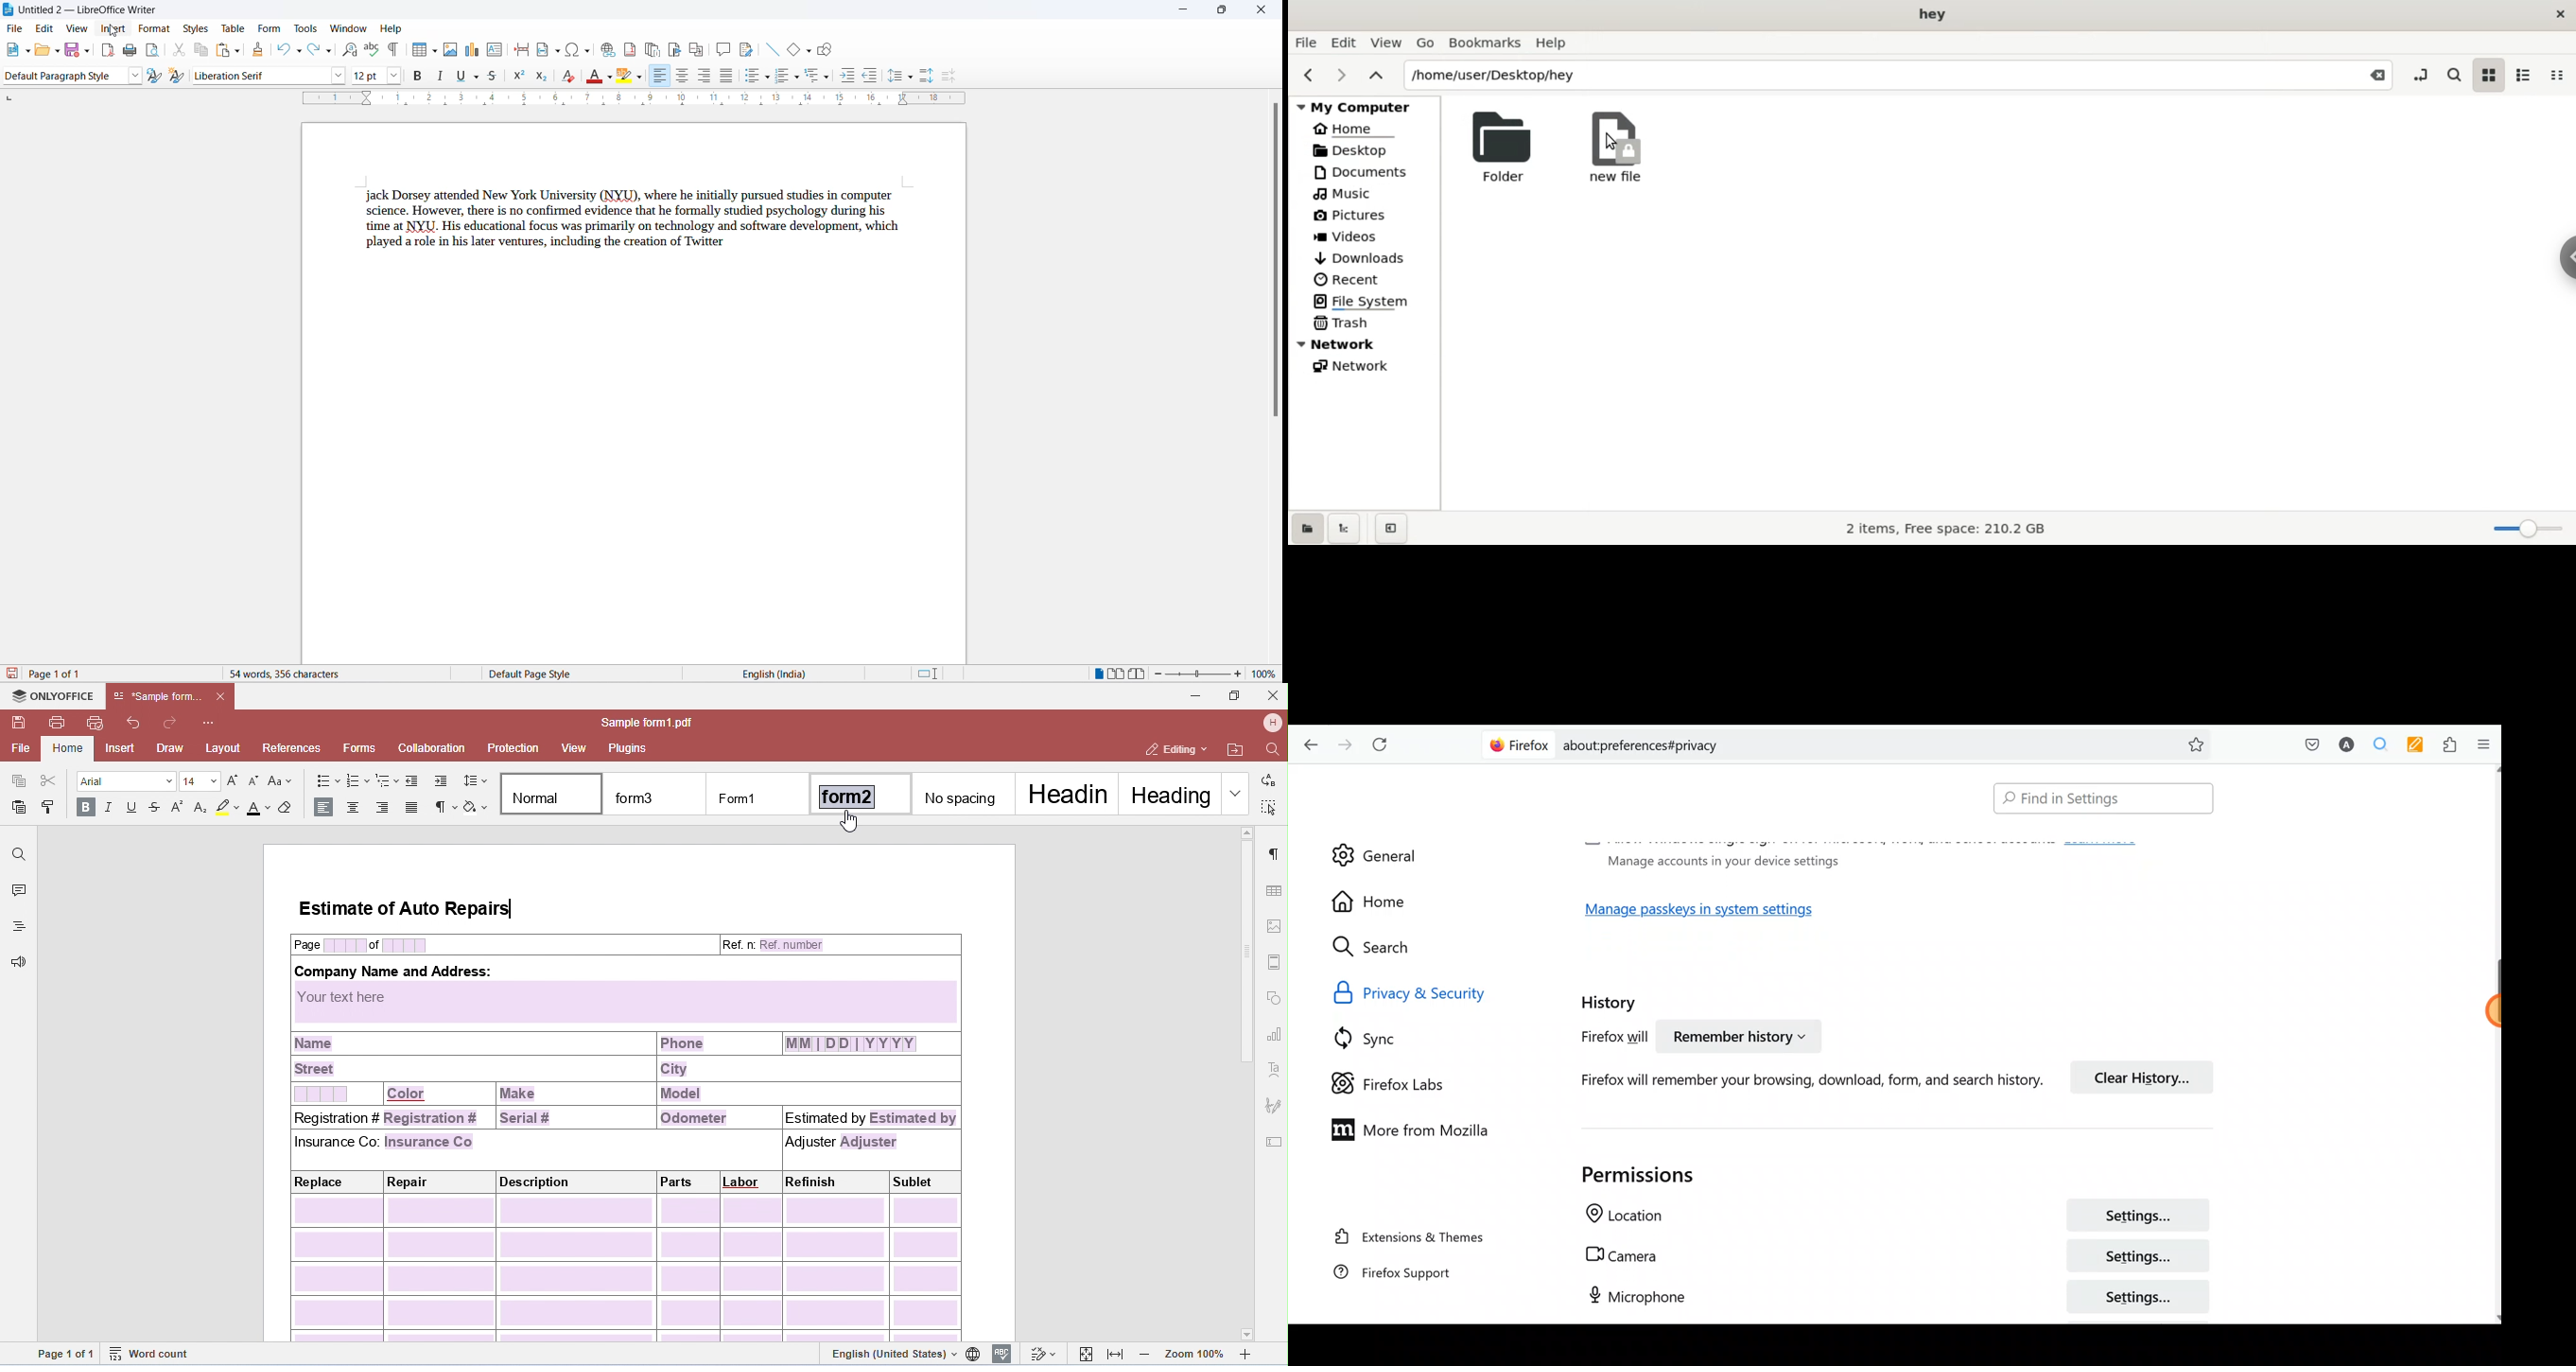  Describe the element at coordinates (1347, 529) in the screenshot. I see `show treeview` at that location.